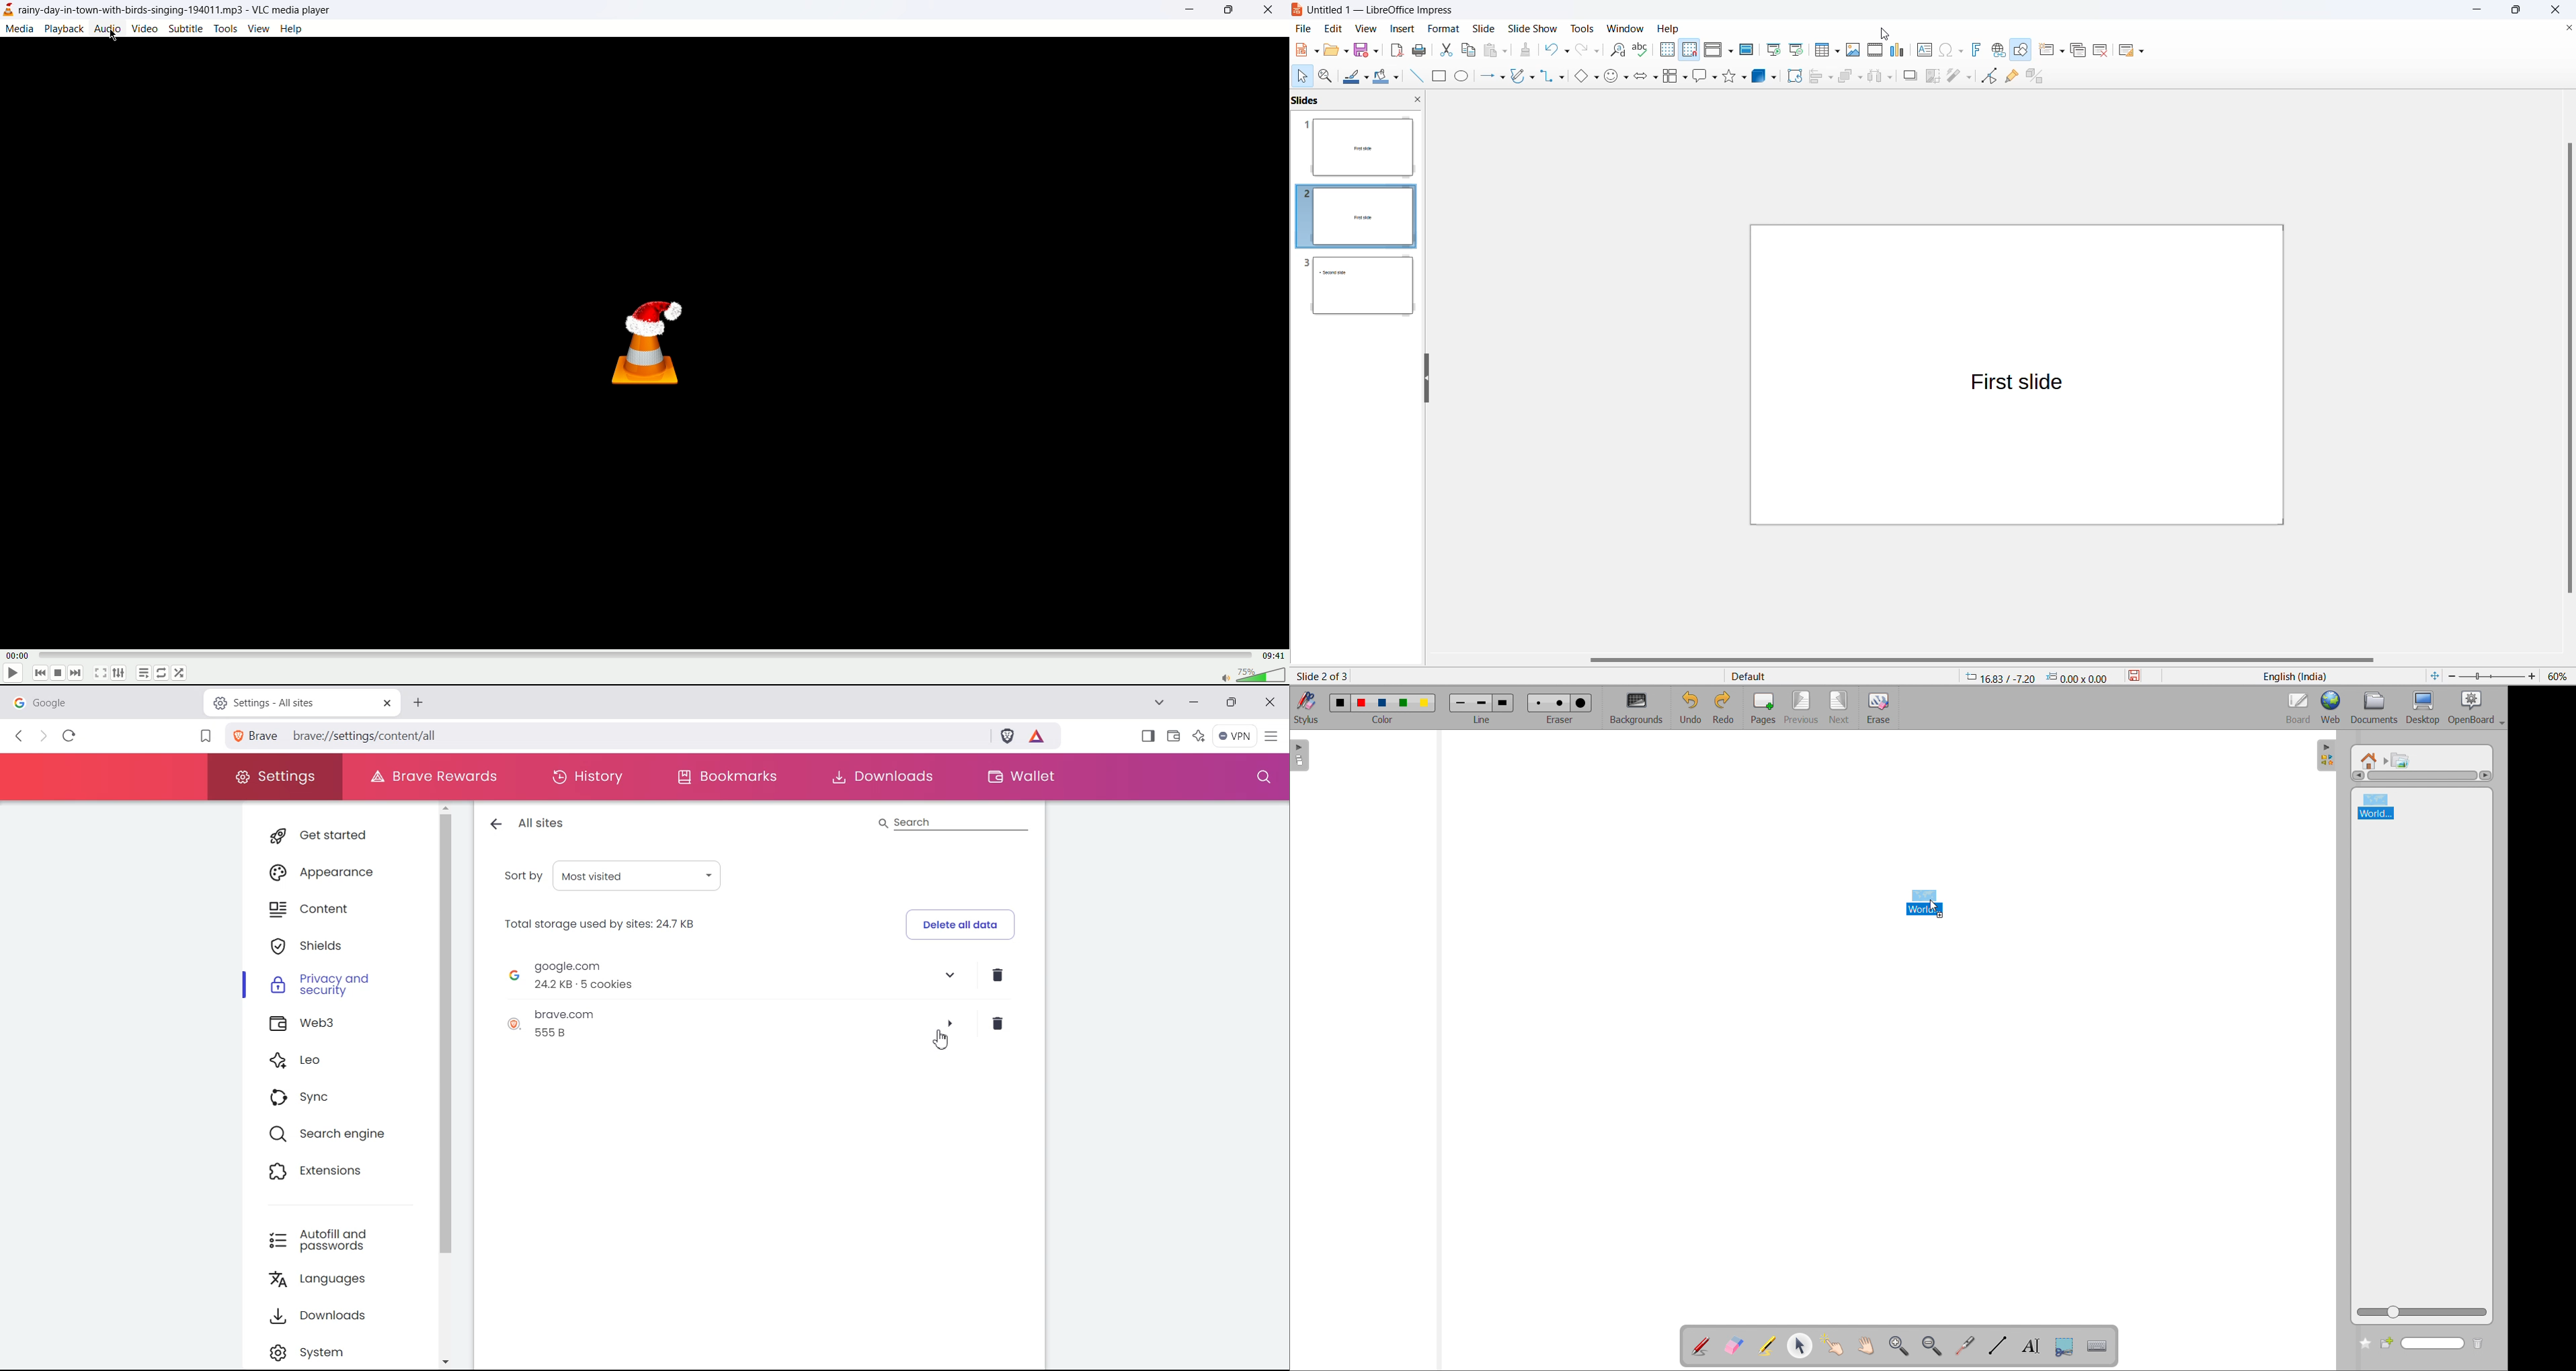  What do you see at coordinates (1642, 76) in the screenshot?
I see `block arrows` at bounding box center [1642, 76].